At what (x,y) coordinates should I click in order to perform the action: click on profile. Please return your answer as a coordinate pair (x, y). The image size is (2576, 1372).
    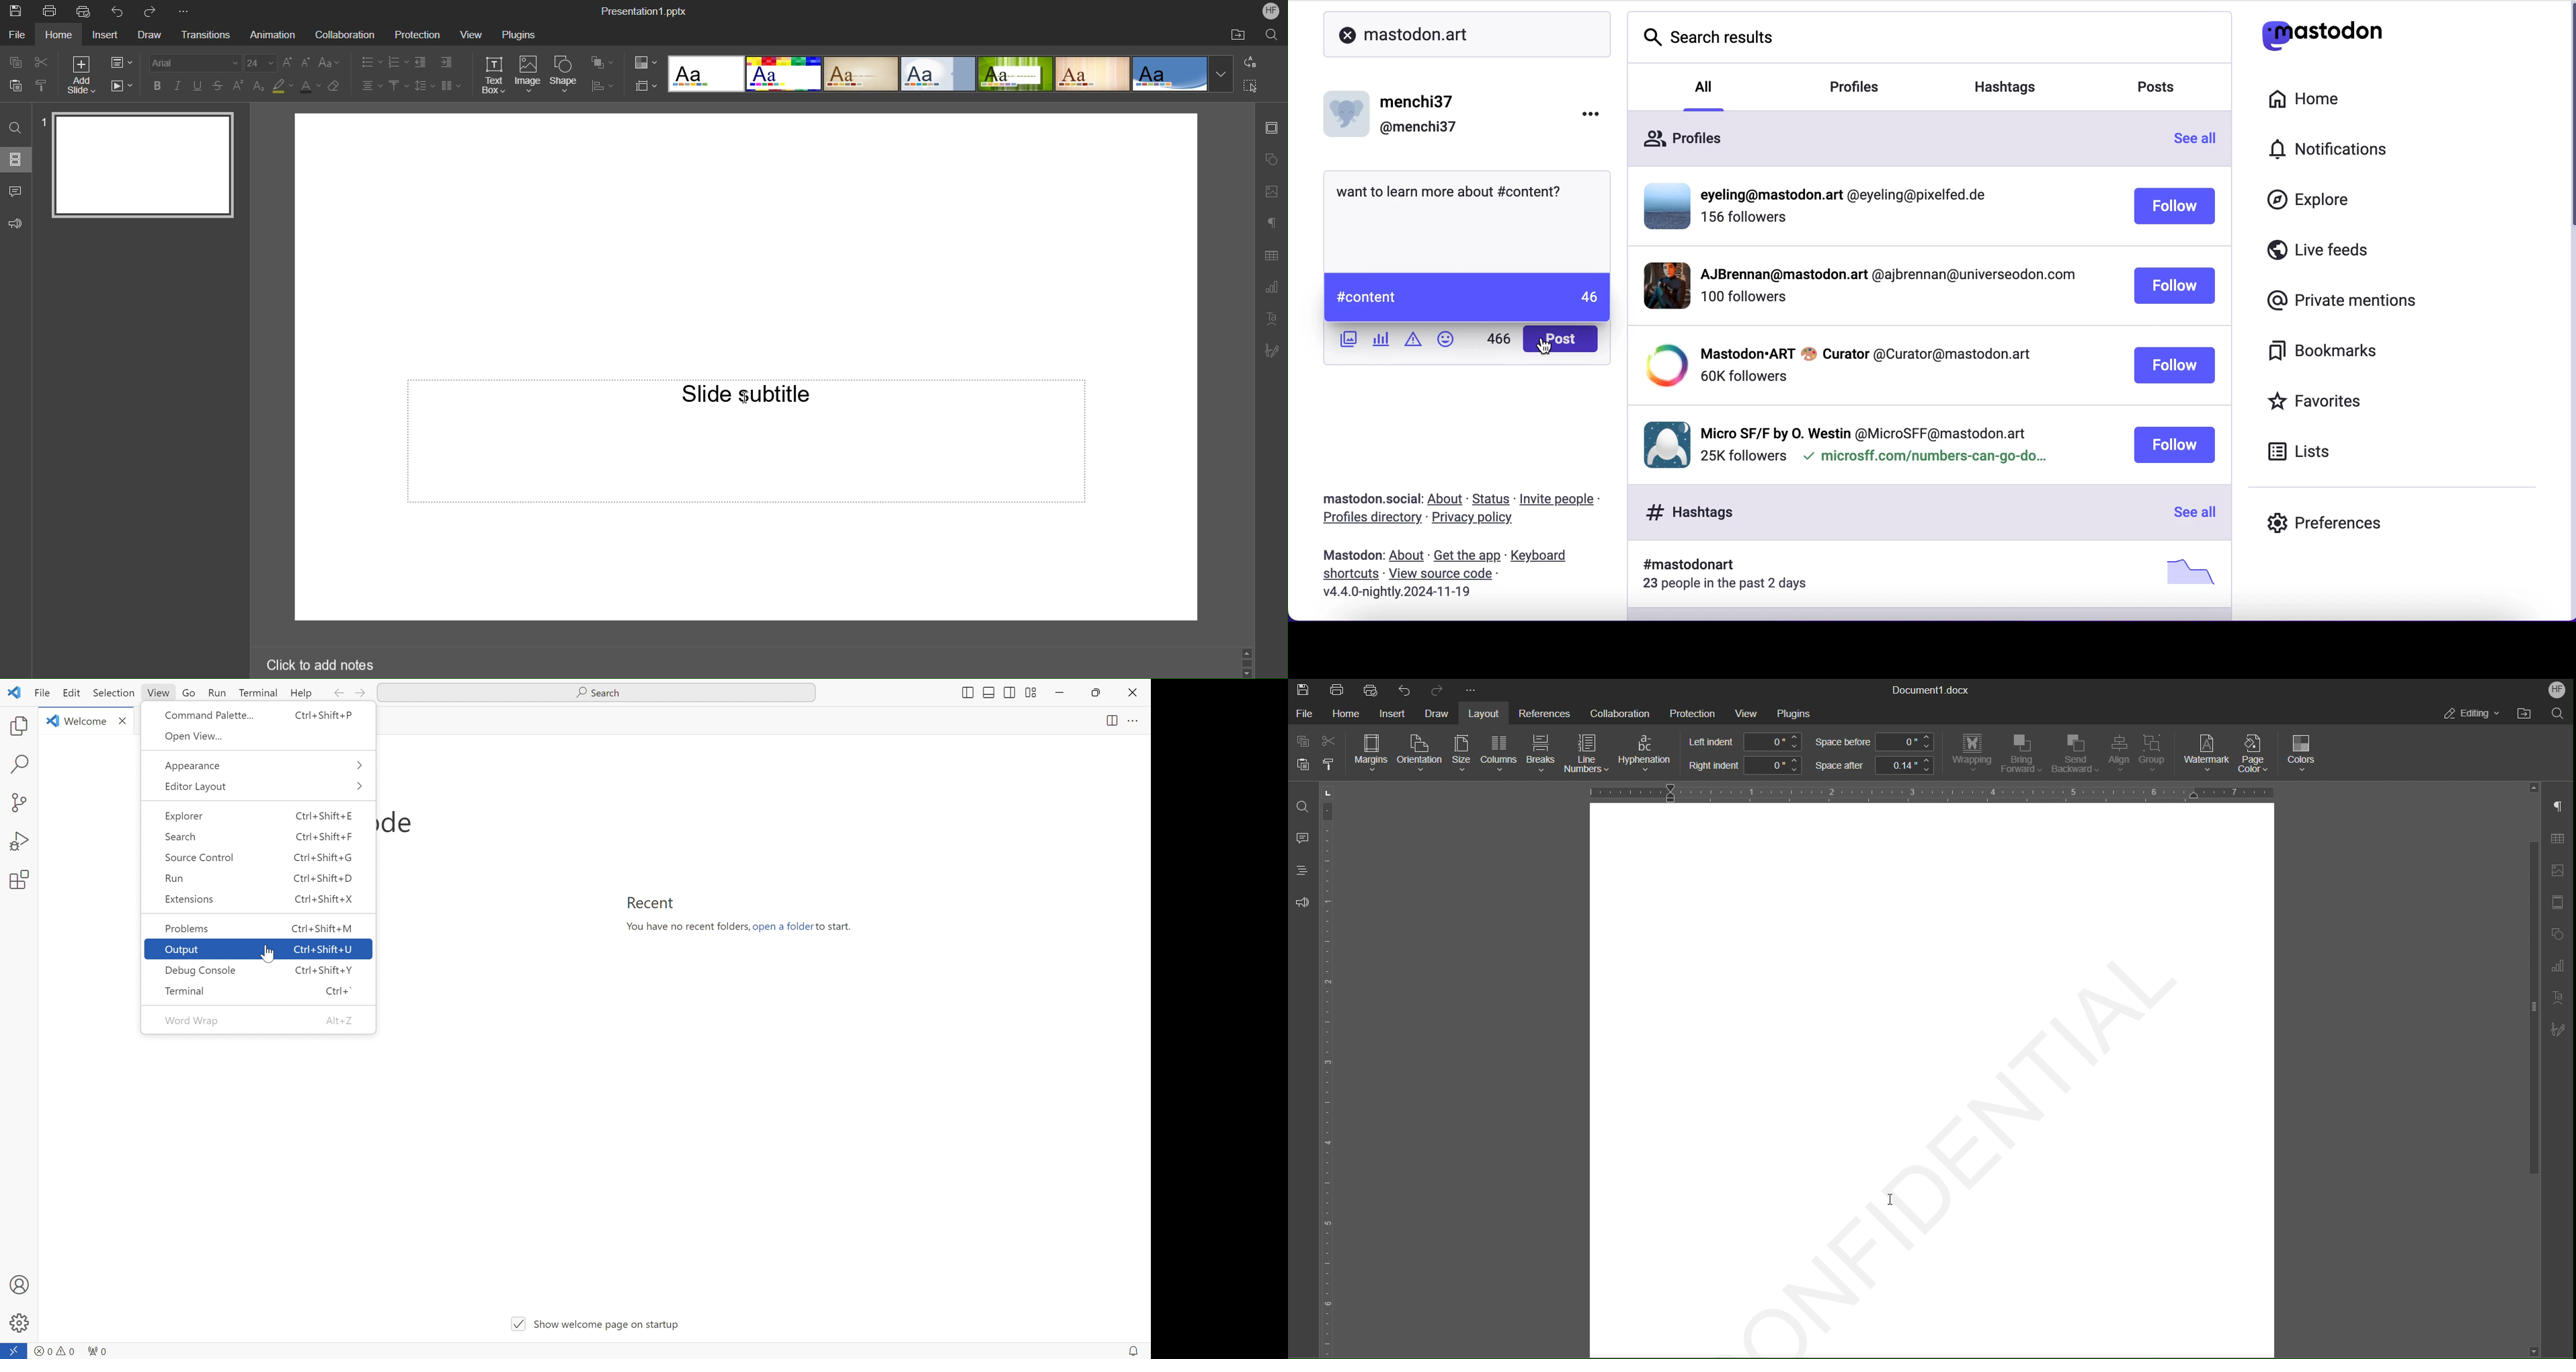
    Looking at the image, I should click on (1864, 431).